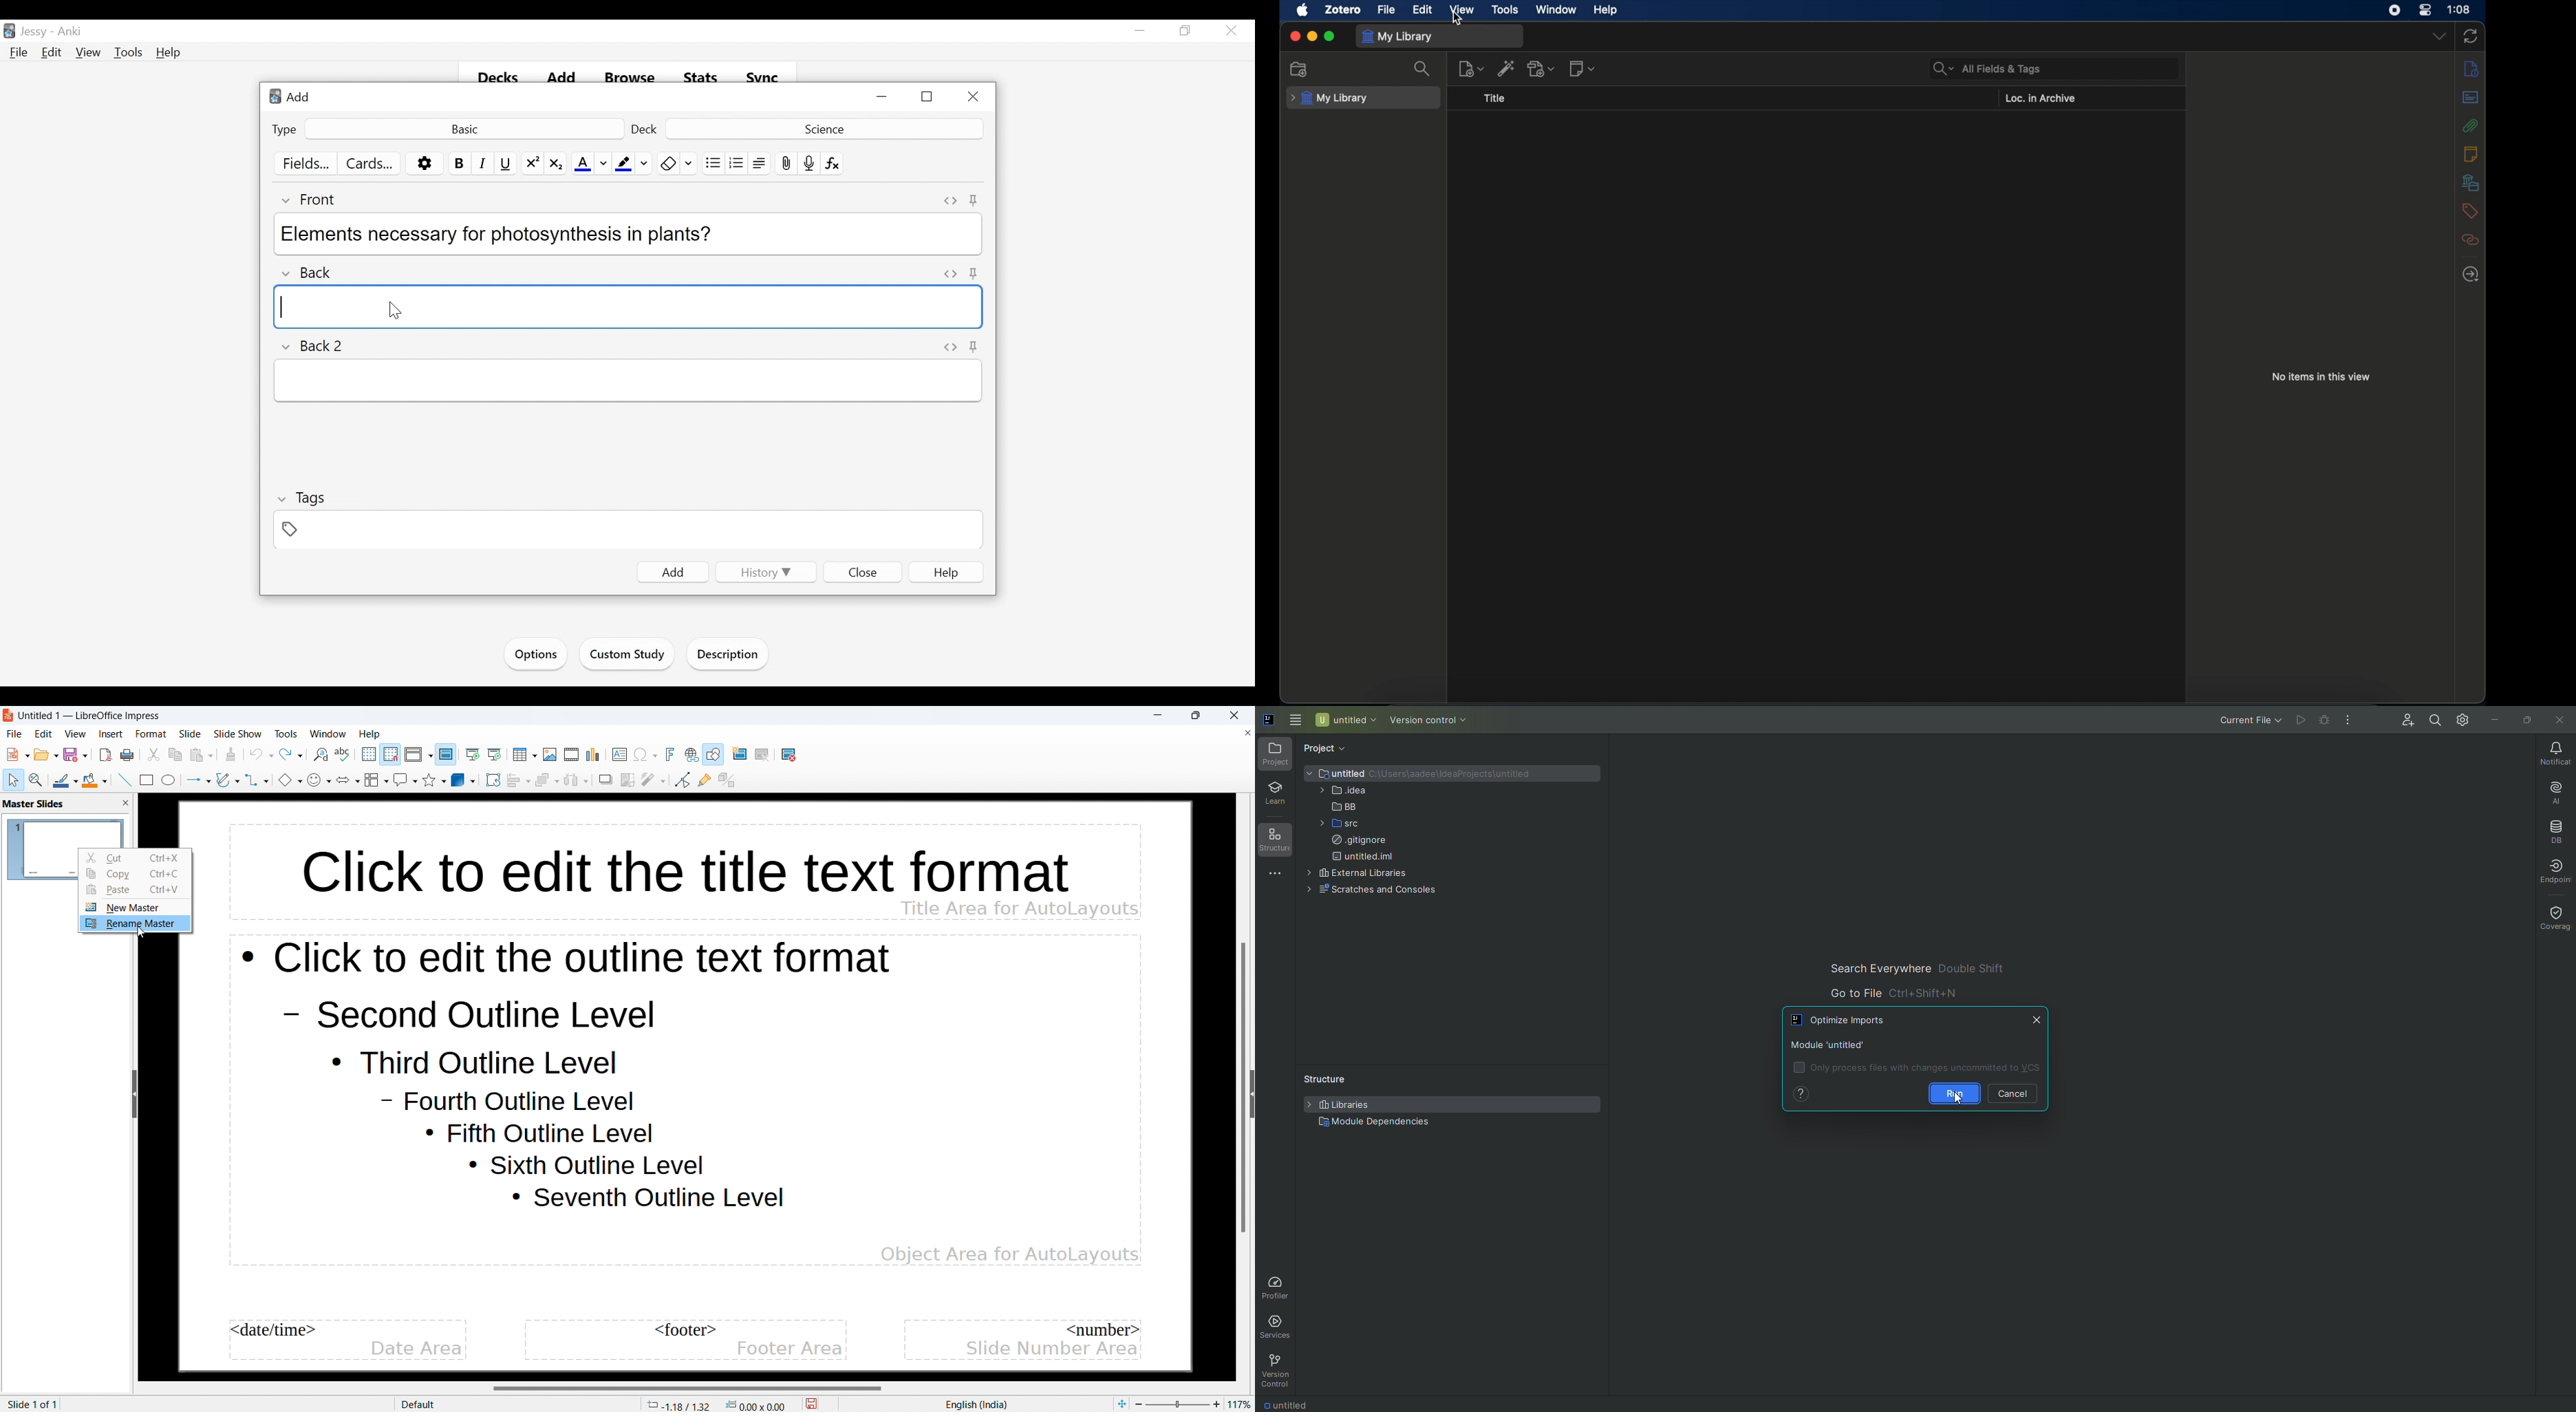  I want to click on symbol shapes, so click(319, 780).